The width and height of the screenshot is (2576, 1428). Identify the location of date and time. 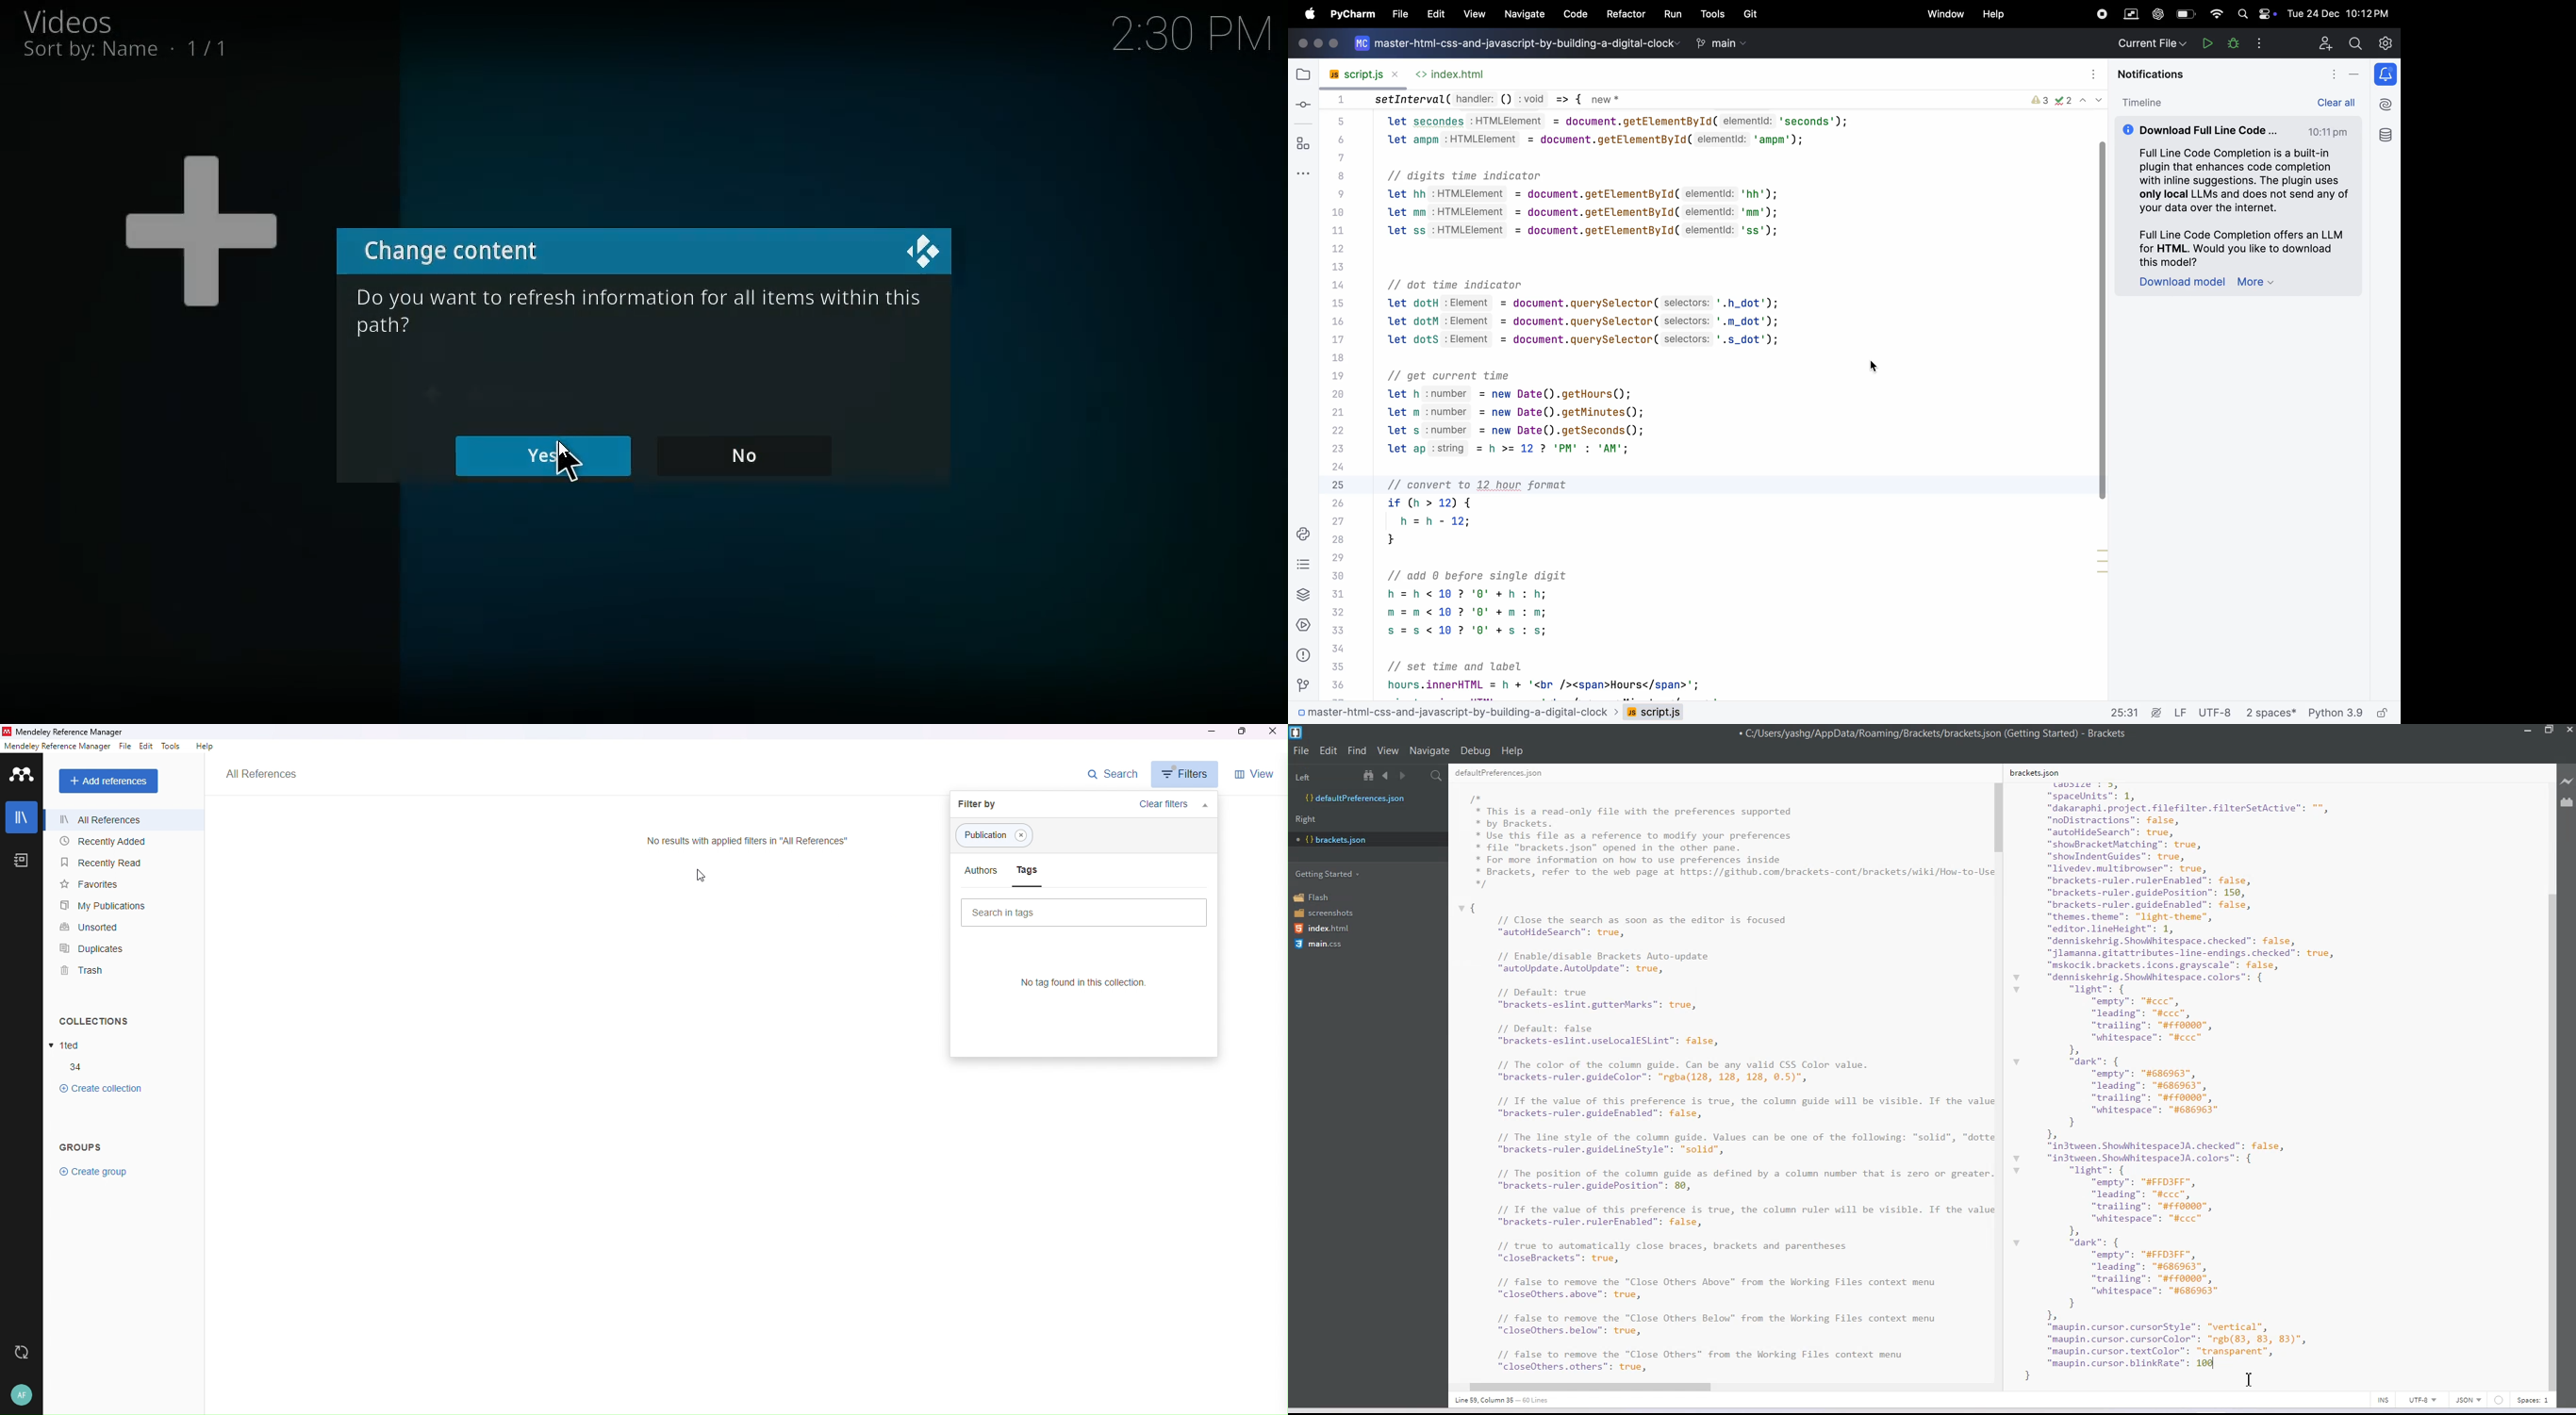
(2341, 12).